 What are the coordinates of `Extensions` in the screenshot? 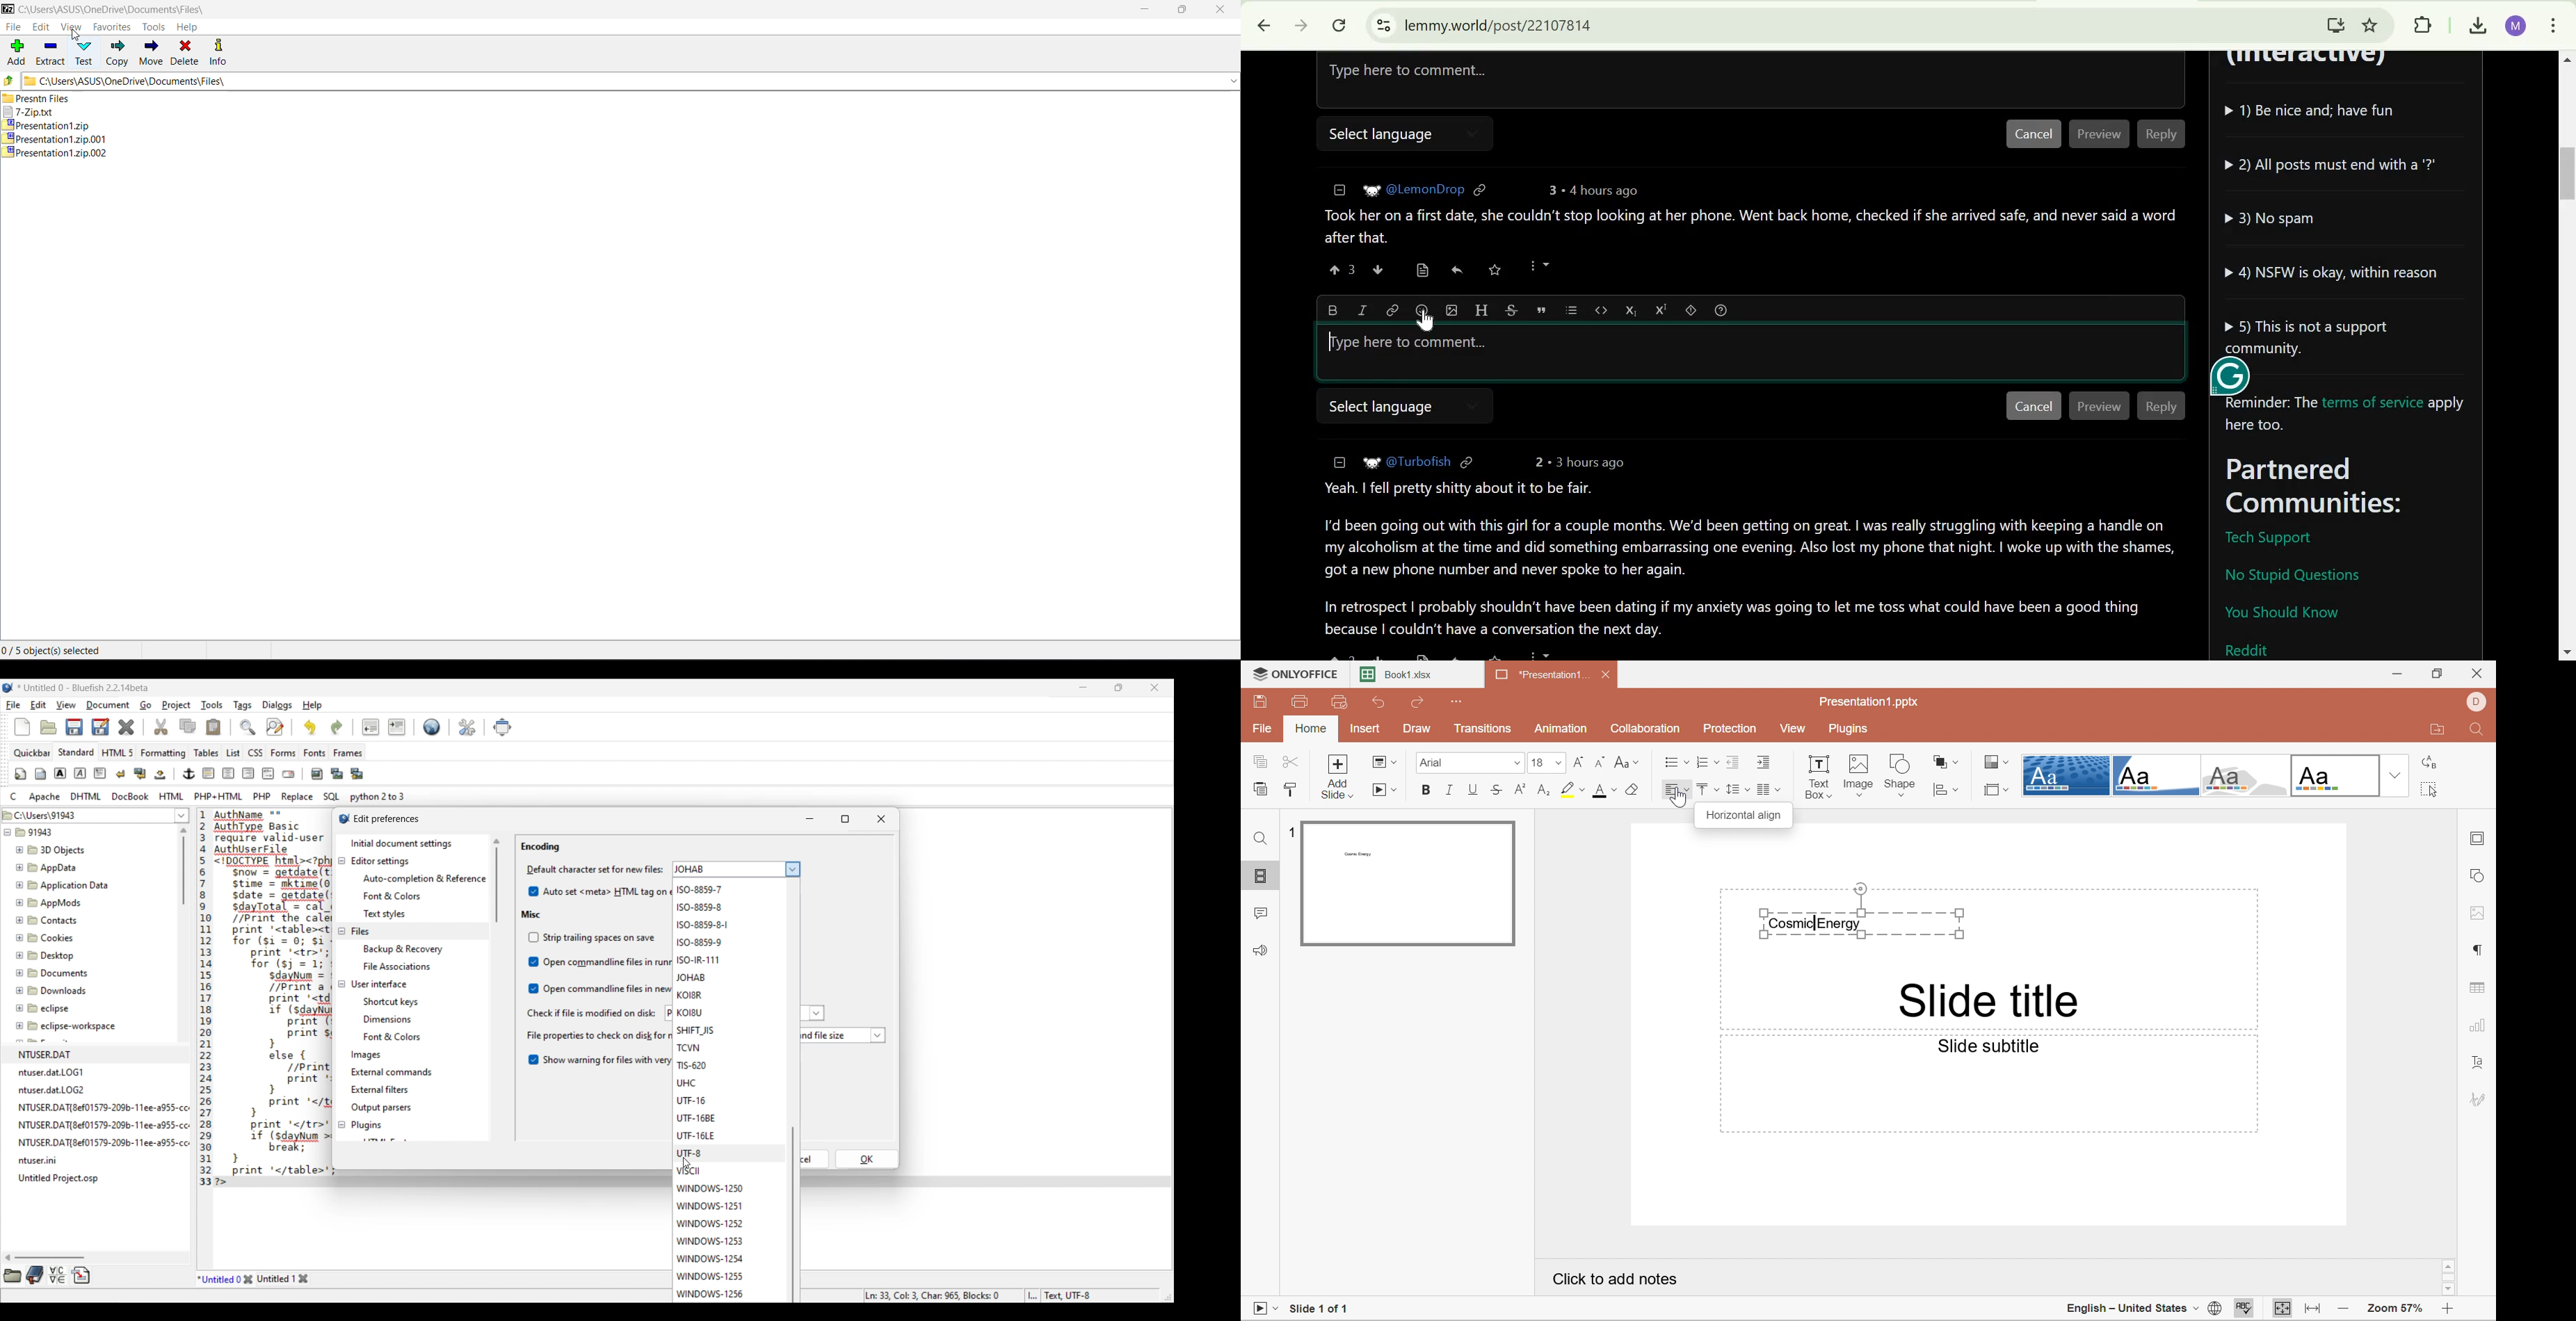 It's located at (2422, 24).